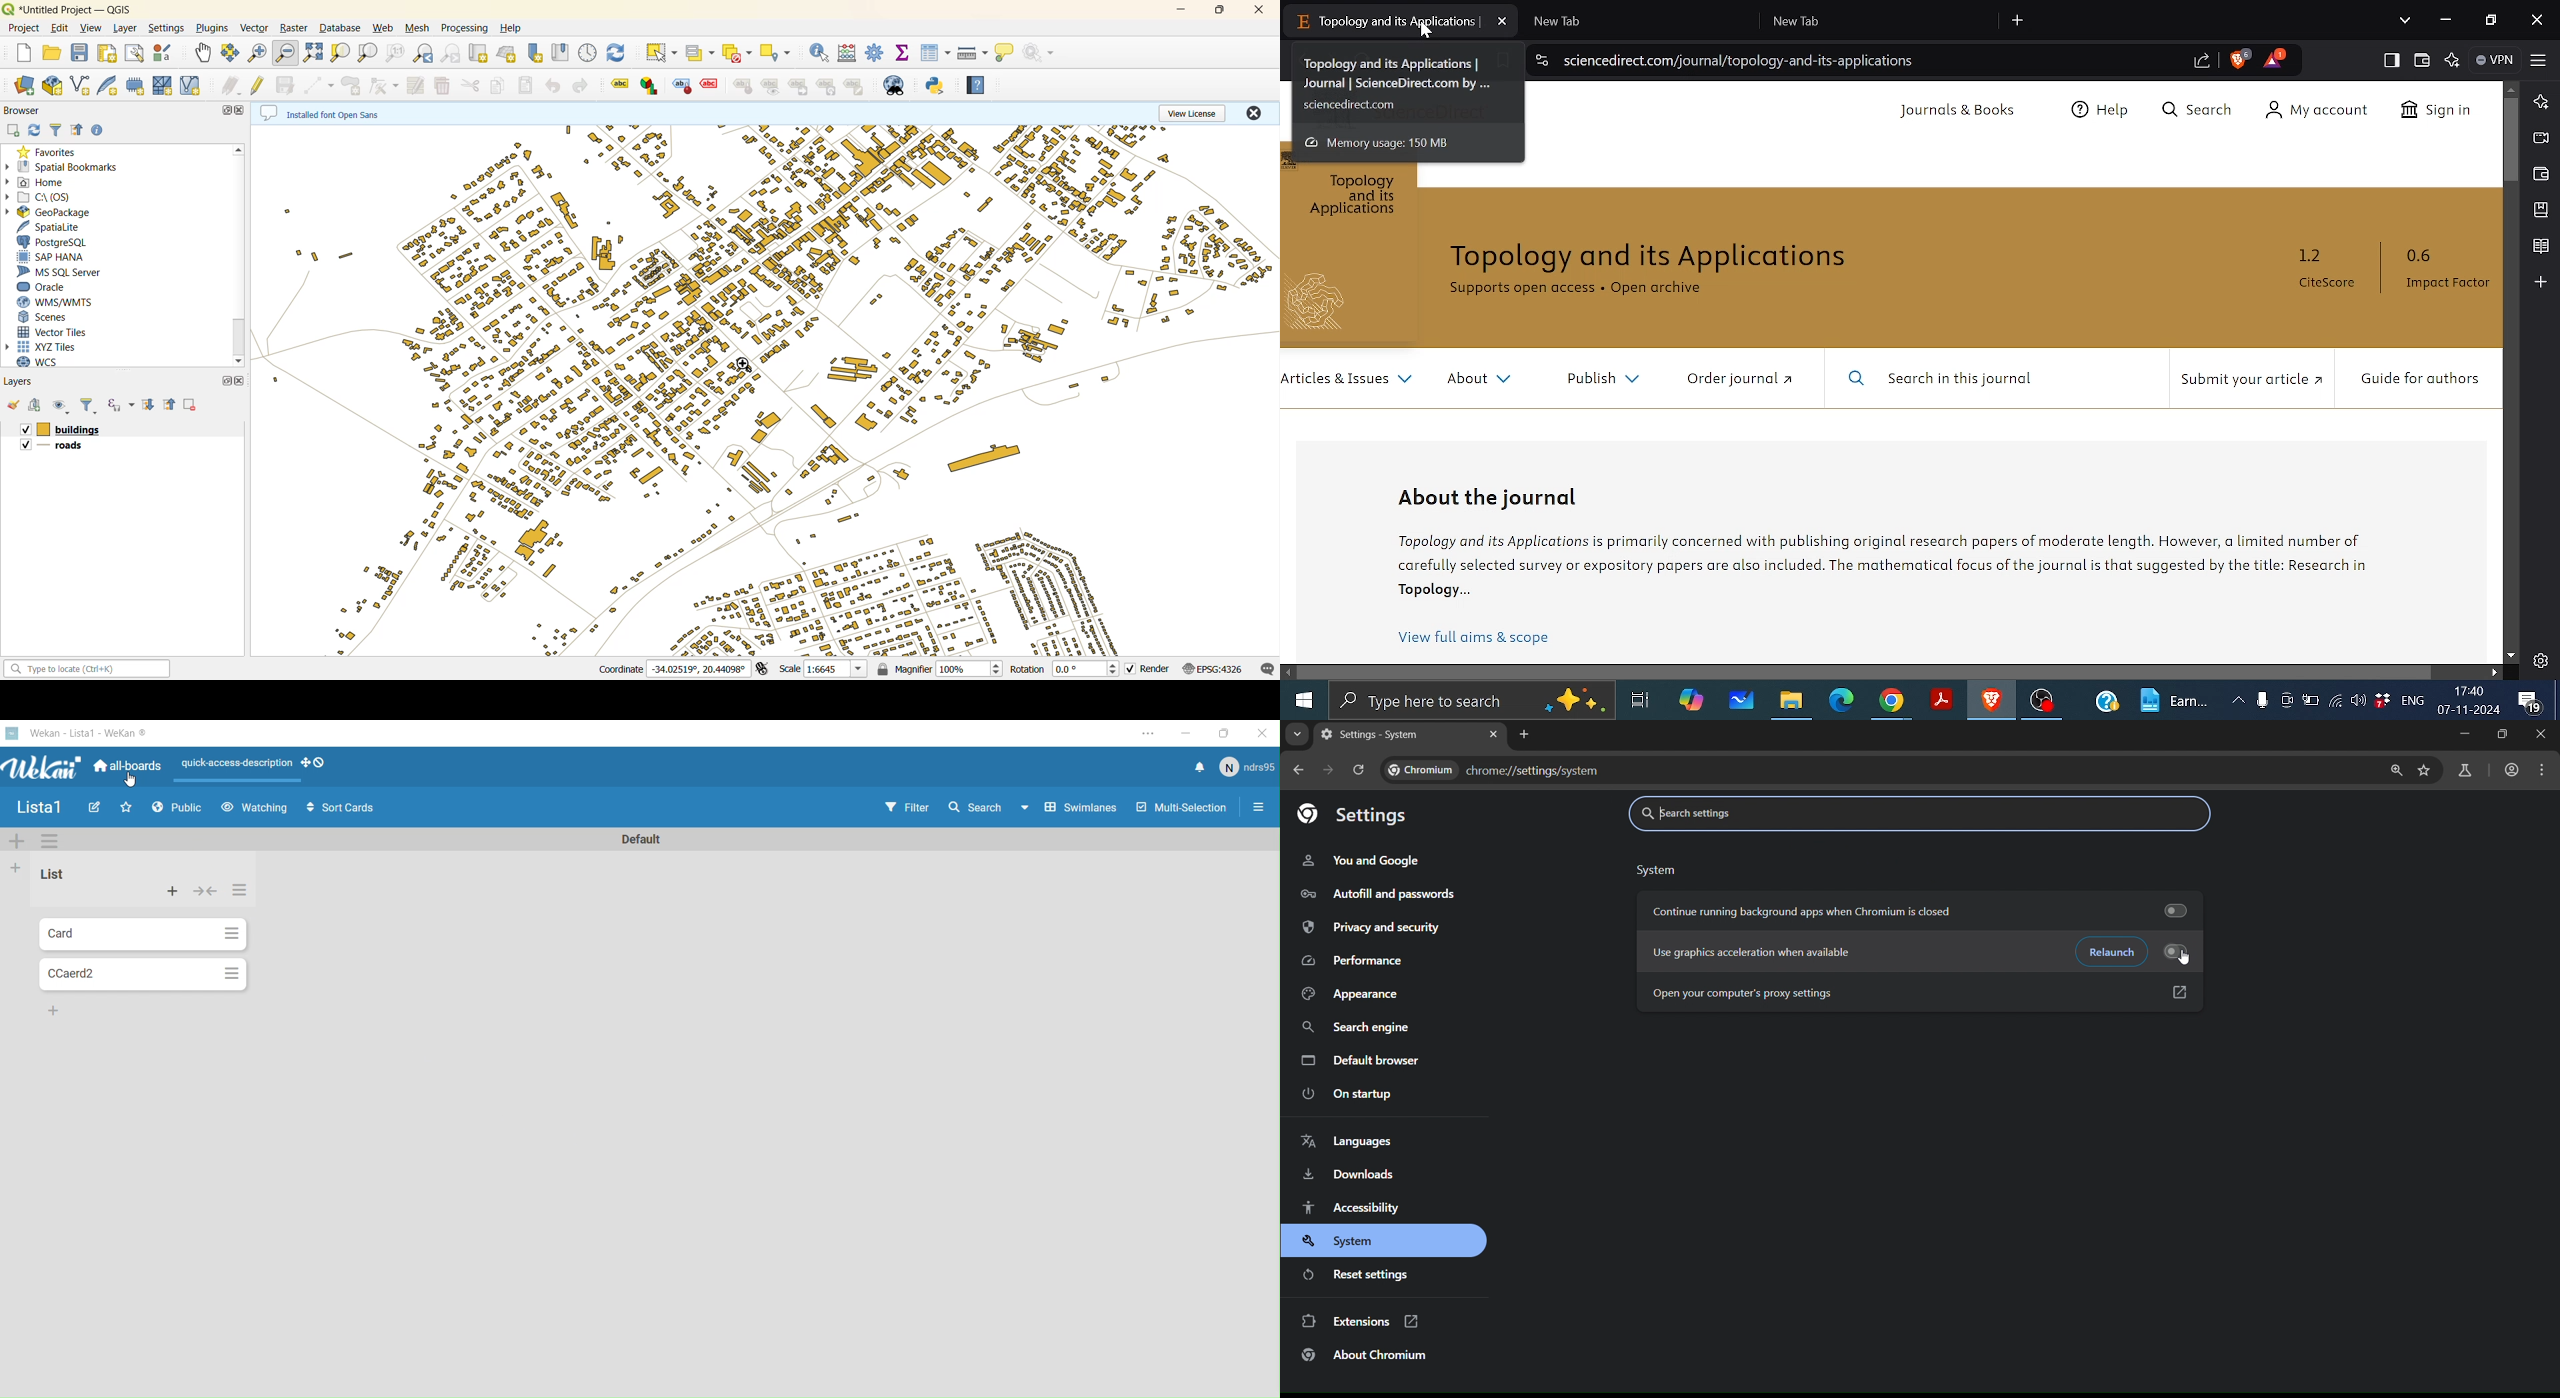 This screenshot has height=1400, width=2576. Describe the element at coordinates (294, 27) in the screenshot. I see `raster` at that location.